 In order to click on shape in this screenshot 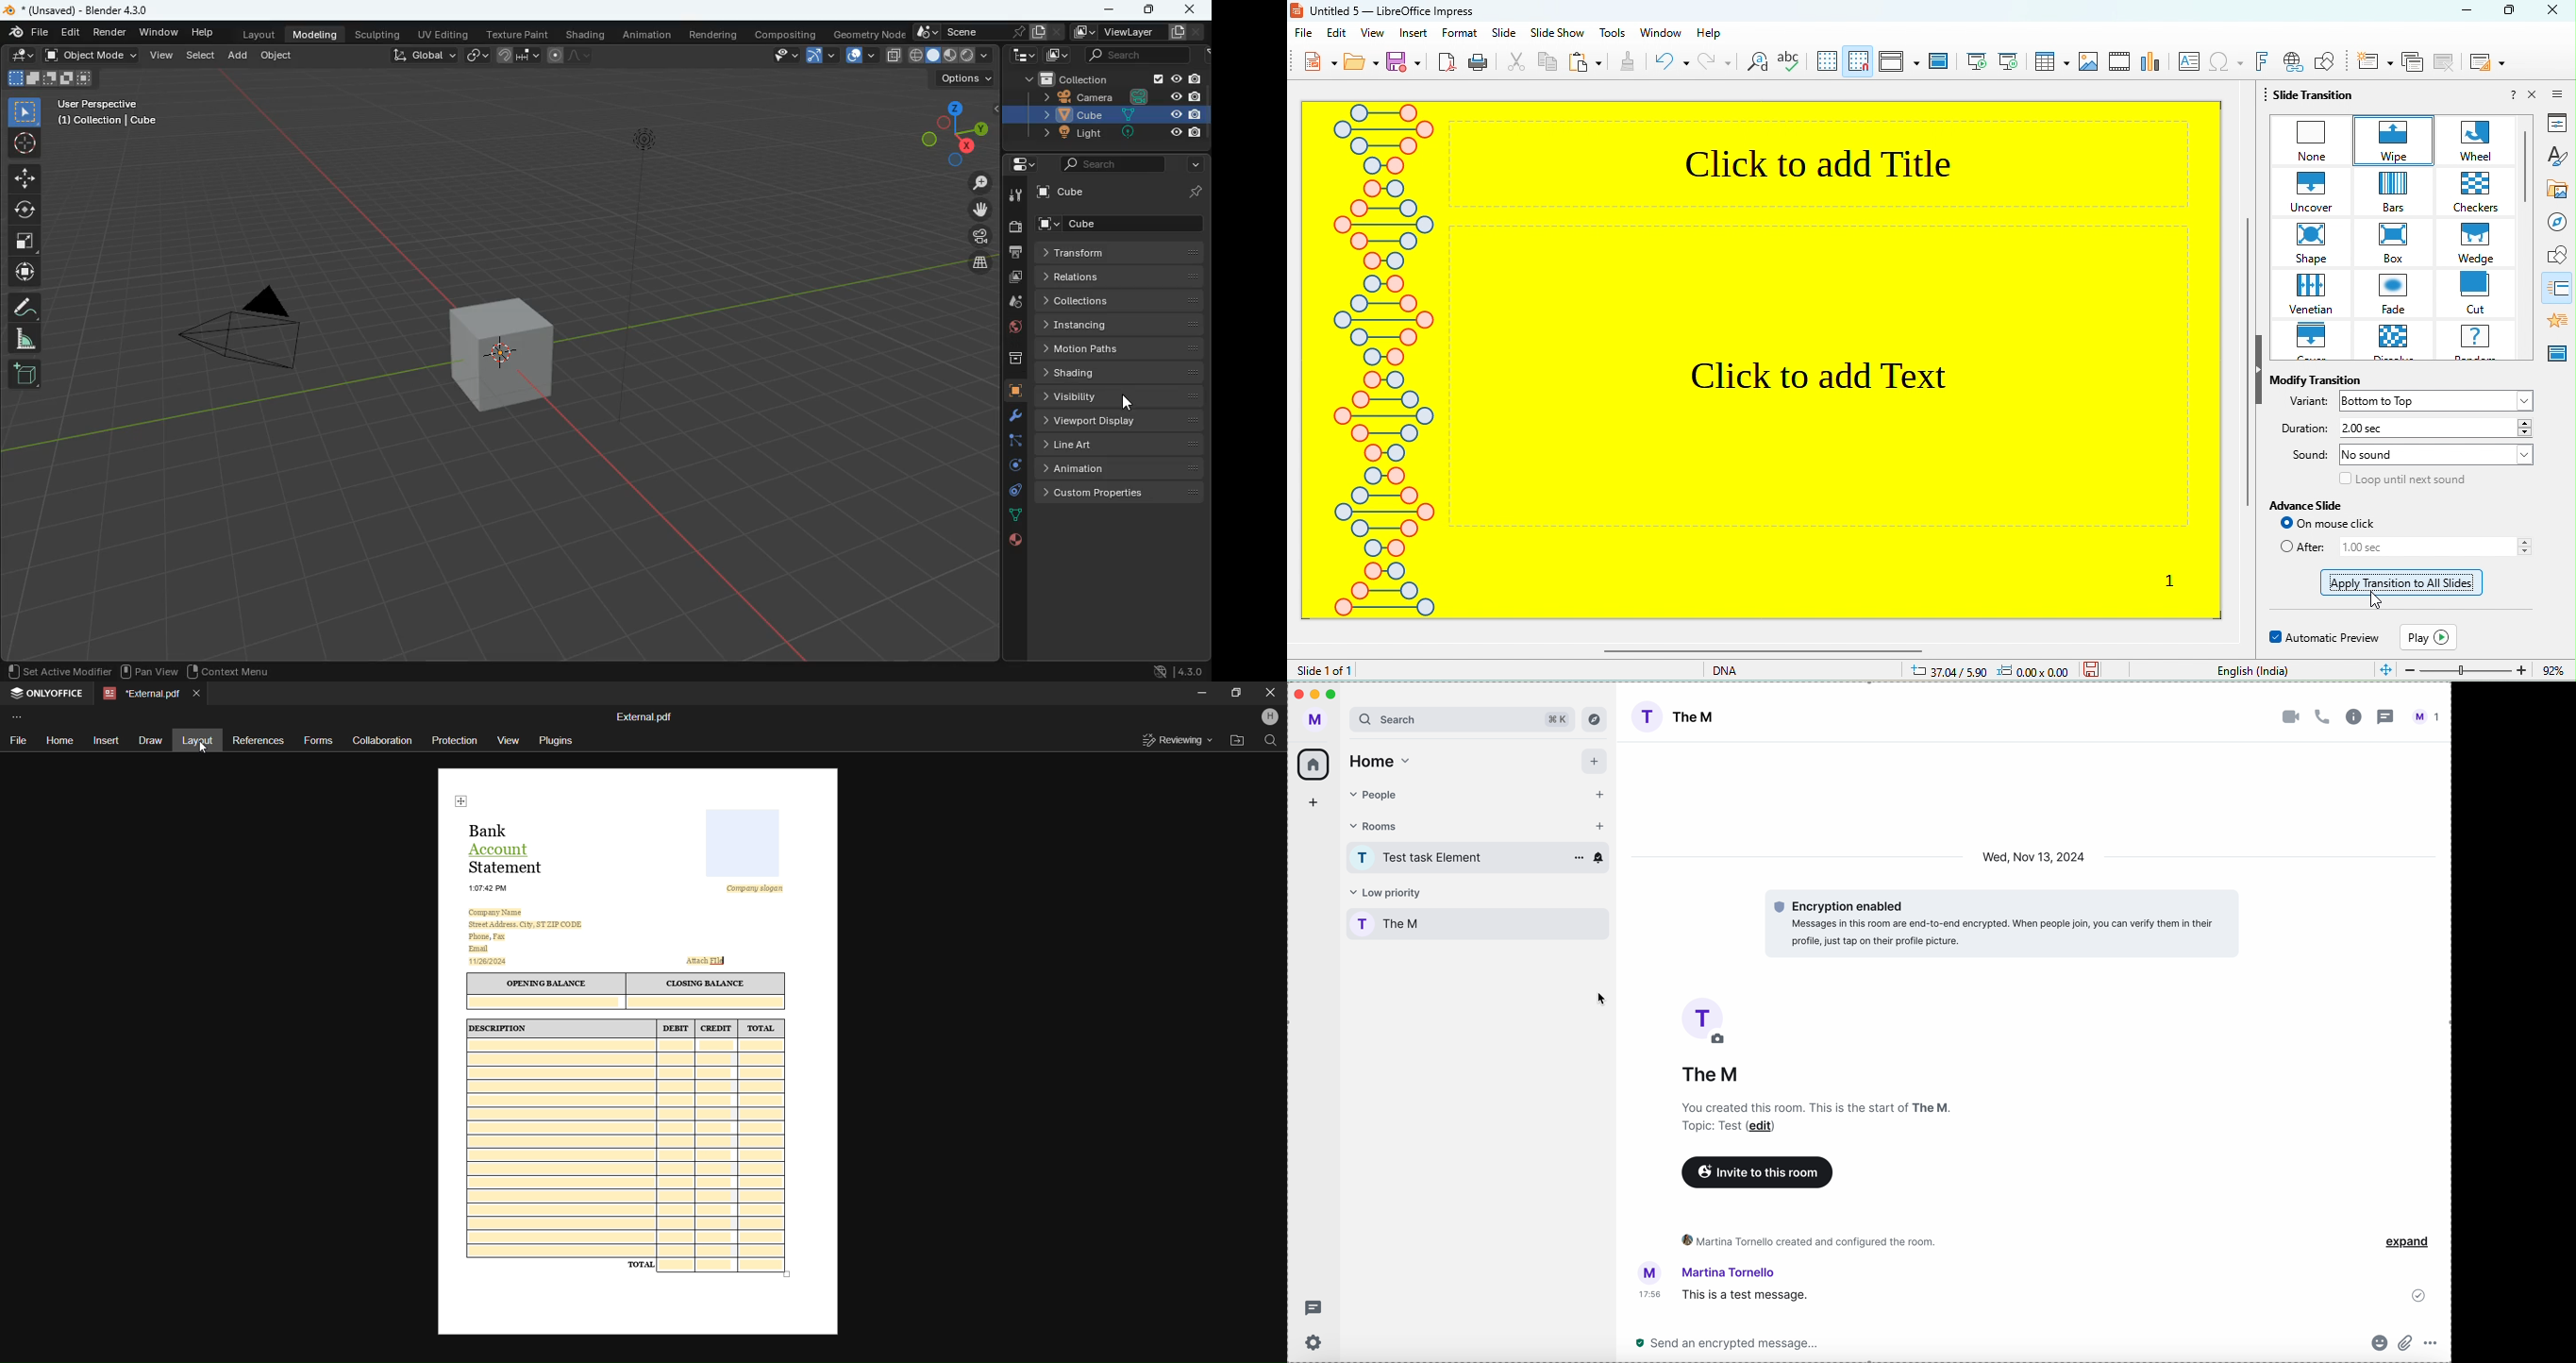, I will do `click(2553, 253)`.